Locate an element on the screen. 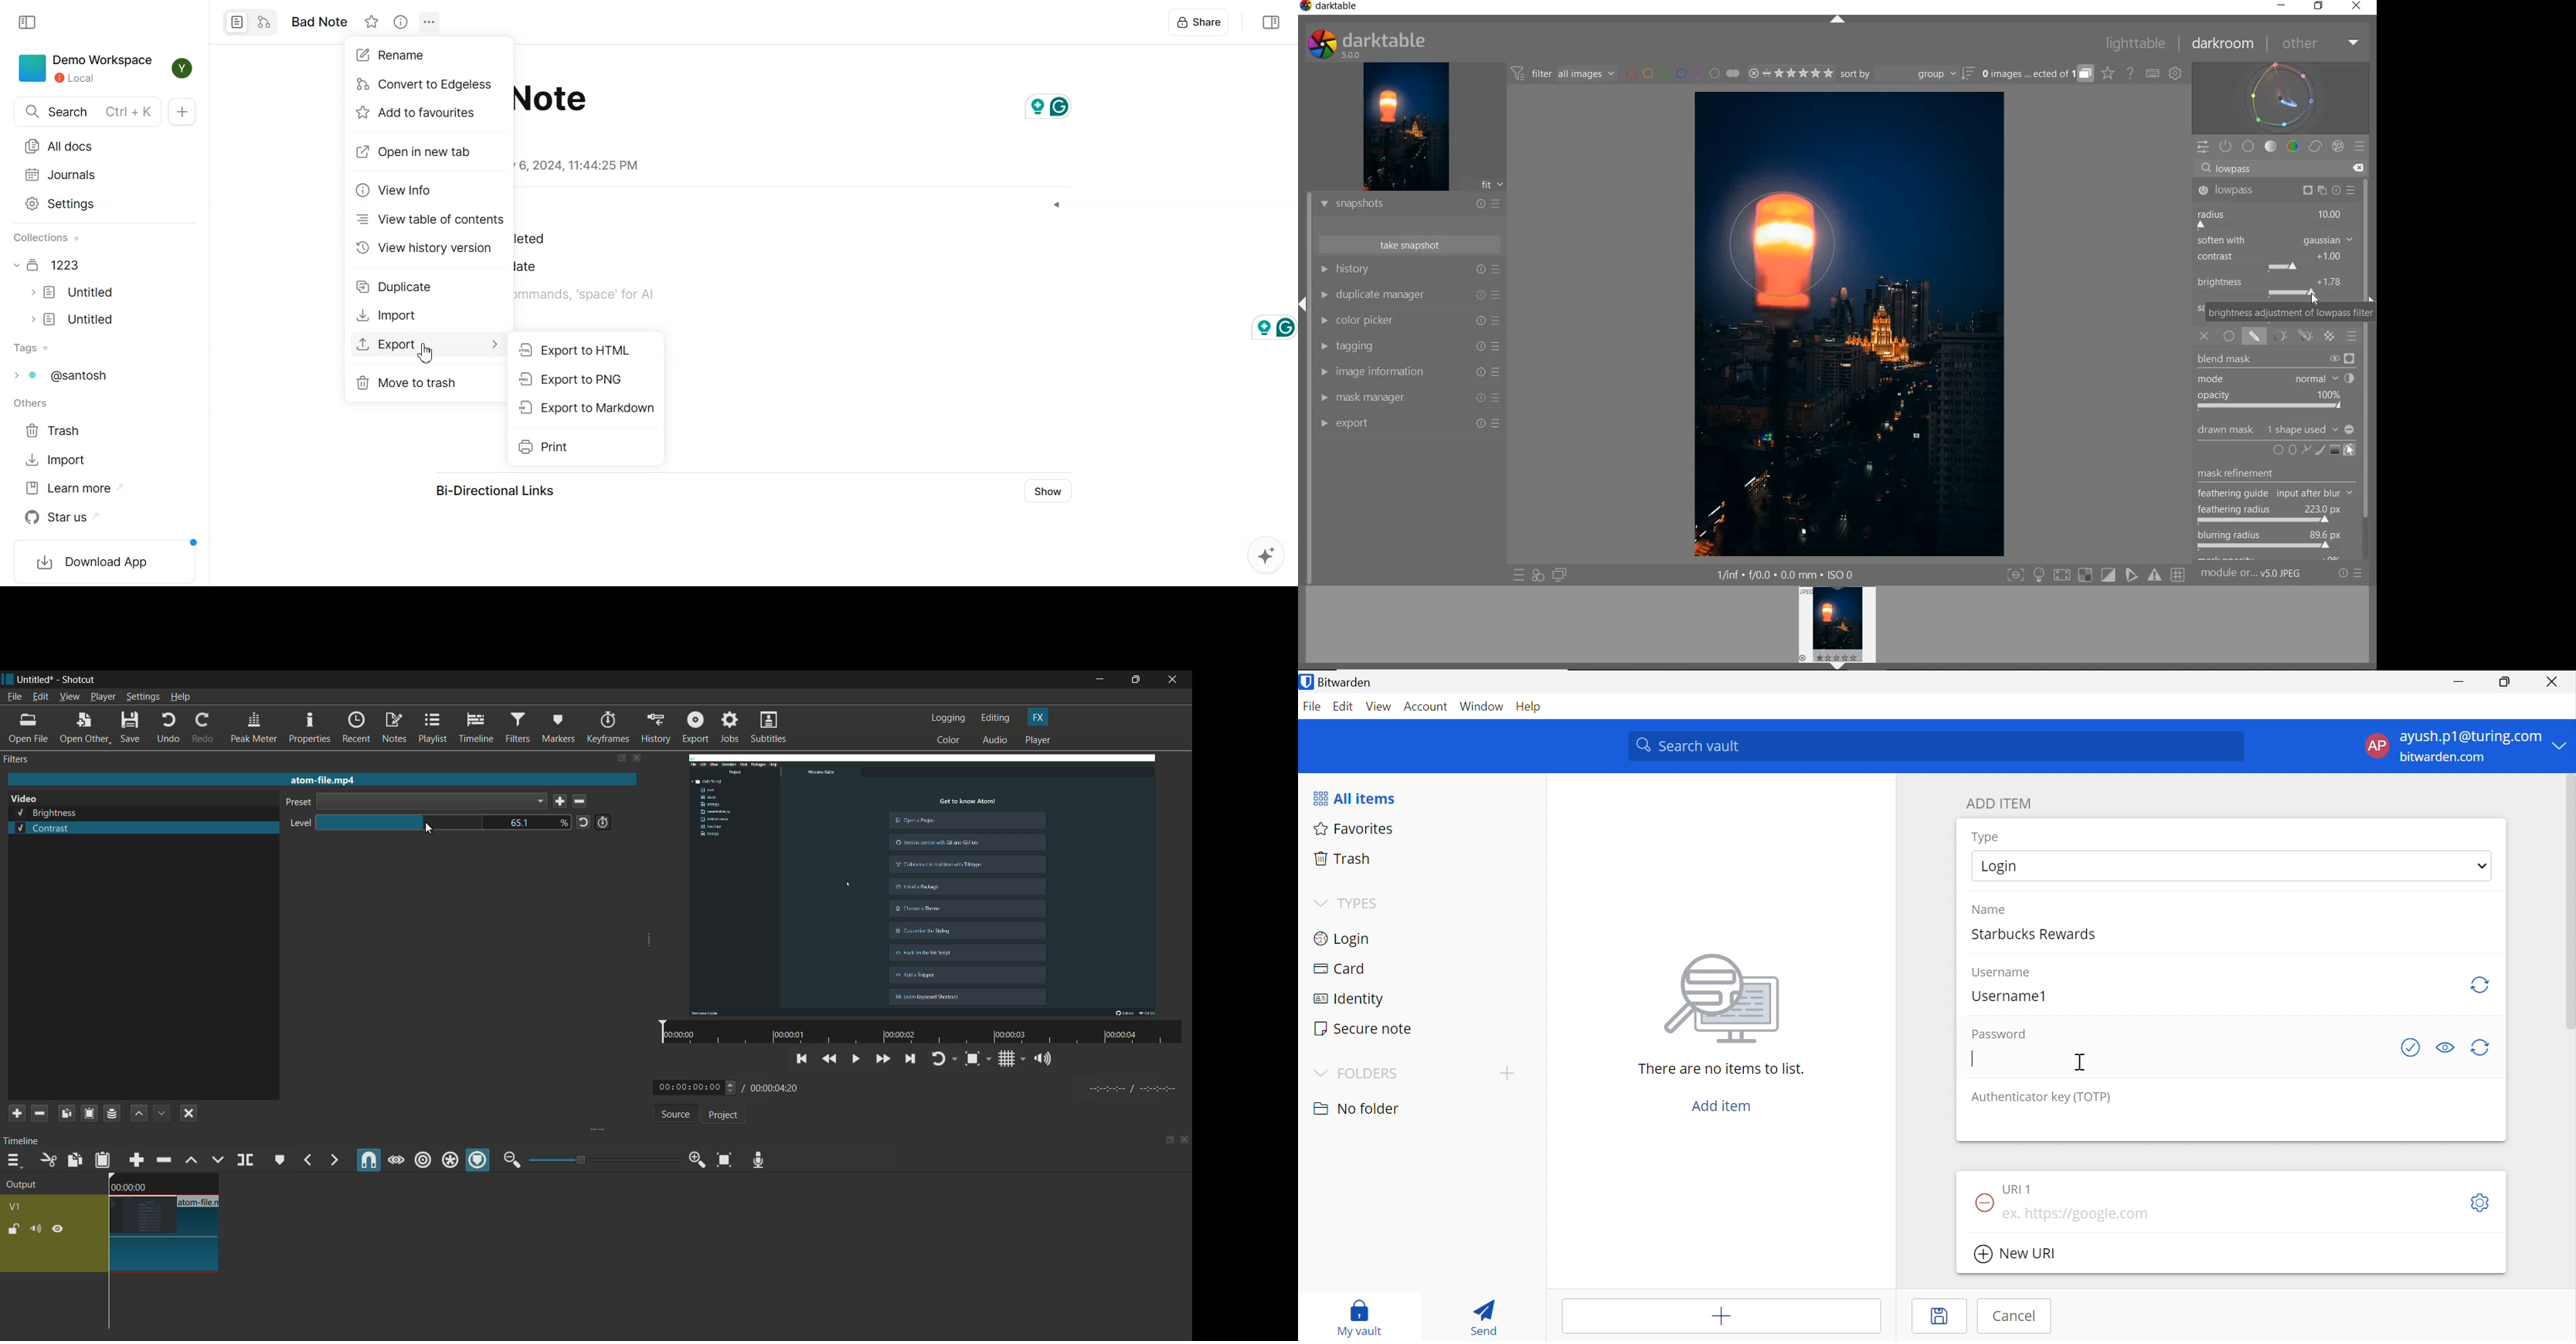 This screenshot has height=1344, width=2576. ripple is located at coordinates (422, 1160).